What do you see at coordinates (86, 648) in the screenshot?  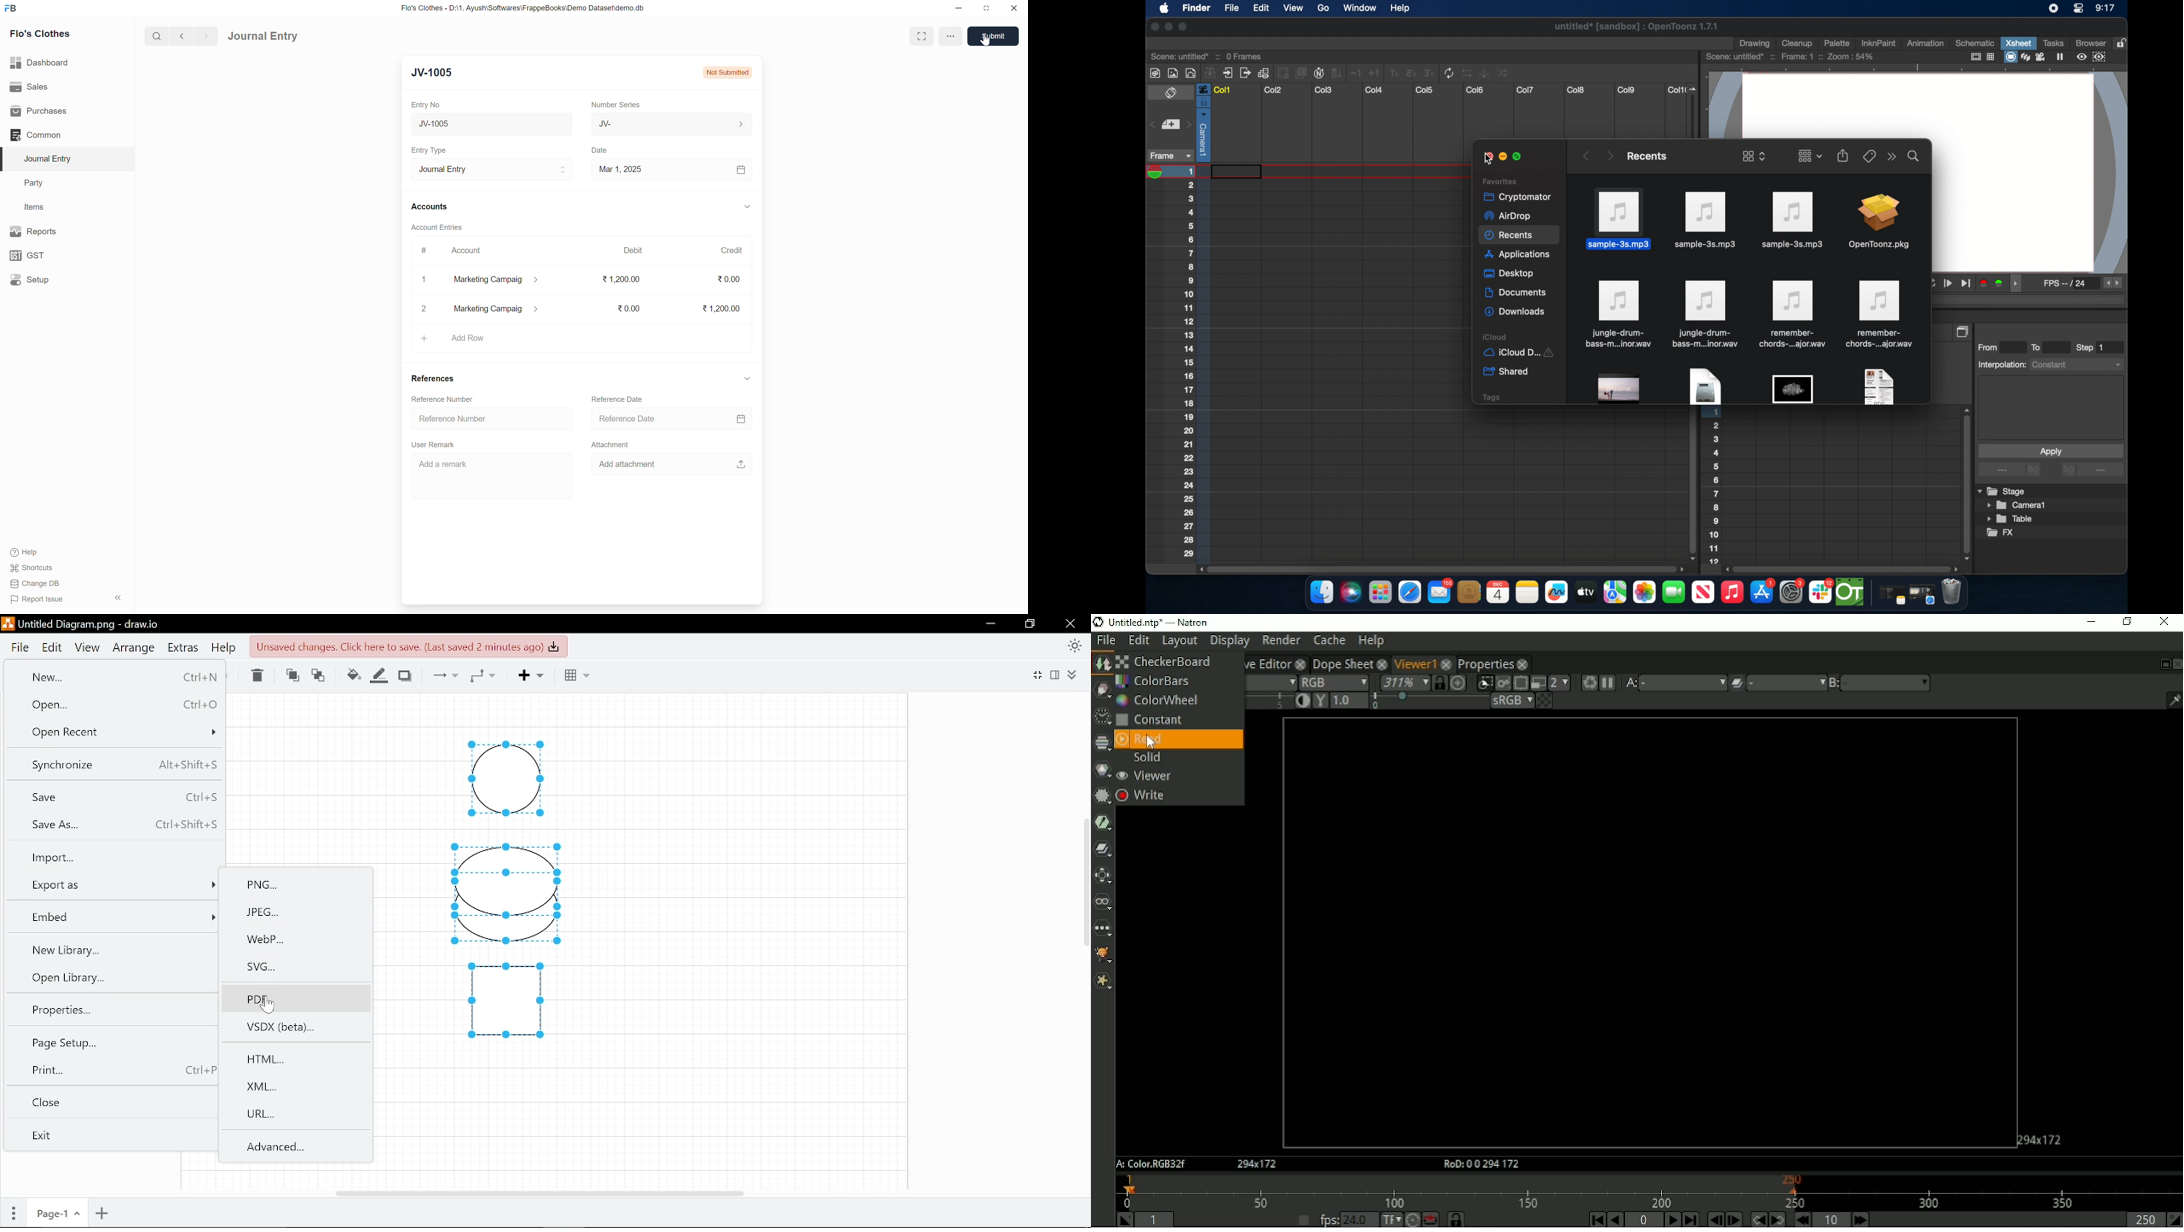 I see `View` at bounding box center [86, 648].